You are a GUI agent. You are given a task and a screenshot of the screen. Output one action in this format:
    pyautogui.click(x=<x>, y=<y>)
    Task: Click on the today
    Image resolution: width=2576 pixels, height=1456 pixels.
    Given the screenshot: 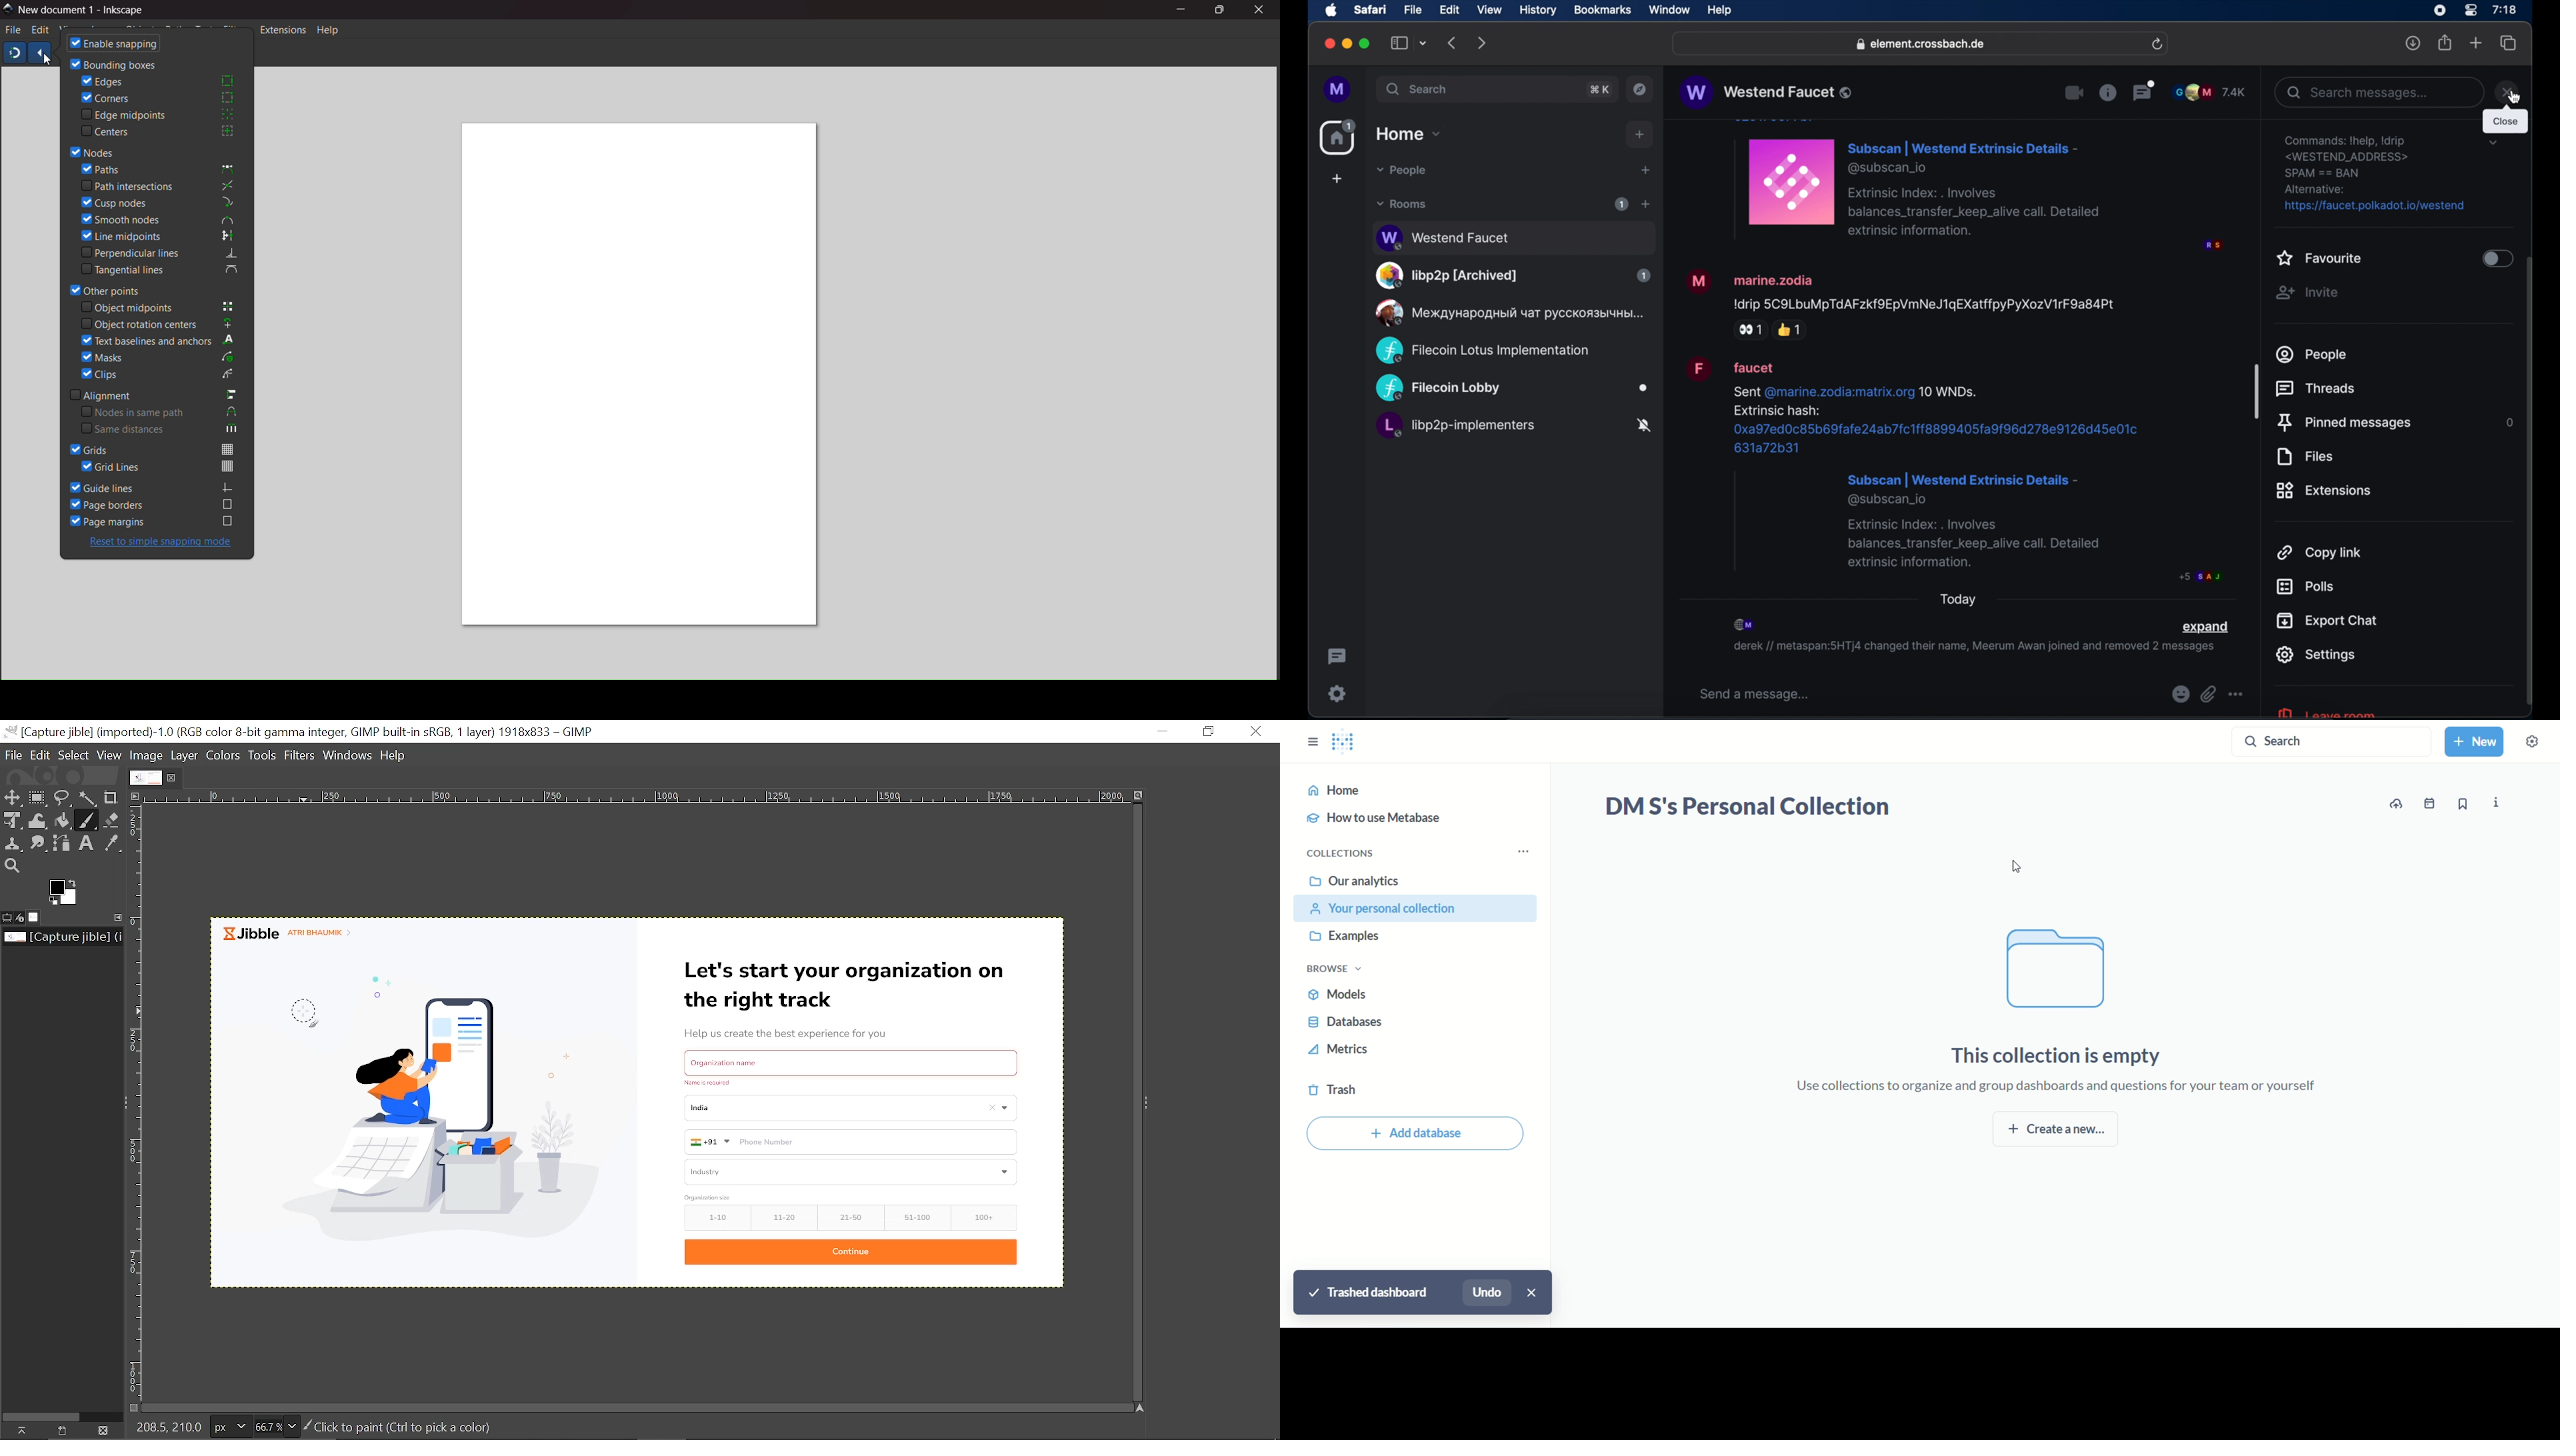 What is the action you would take?
    pyautogui.click(x=1959, y=599)
    